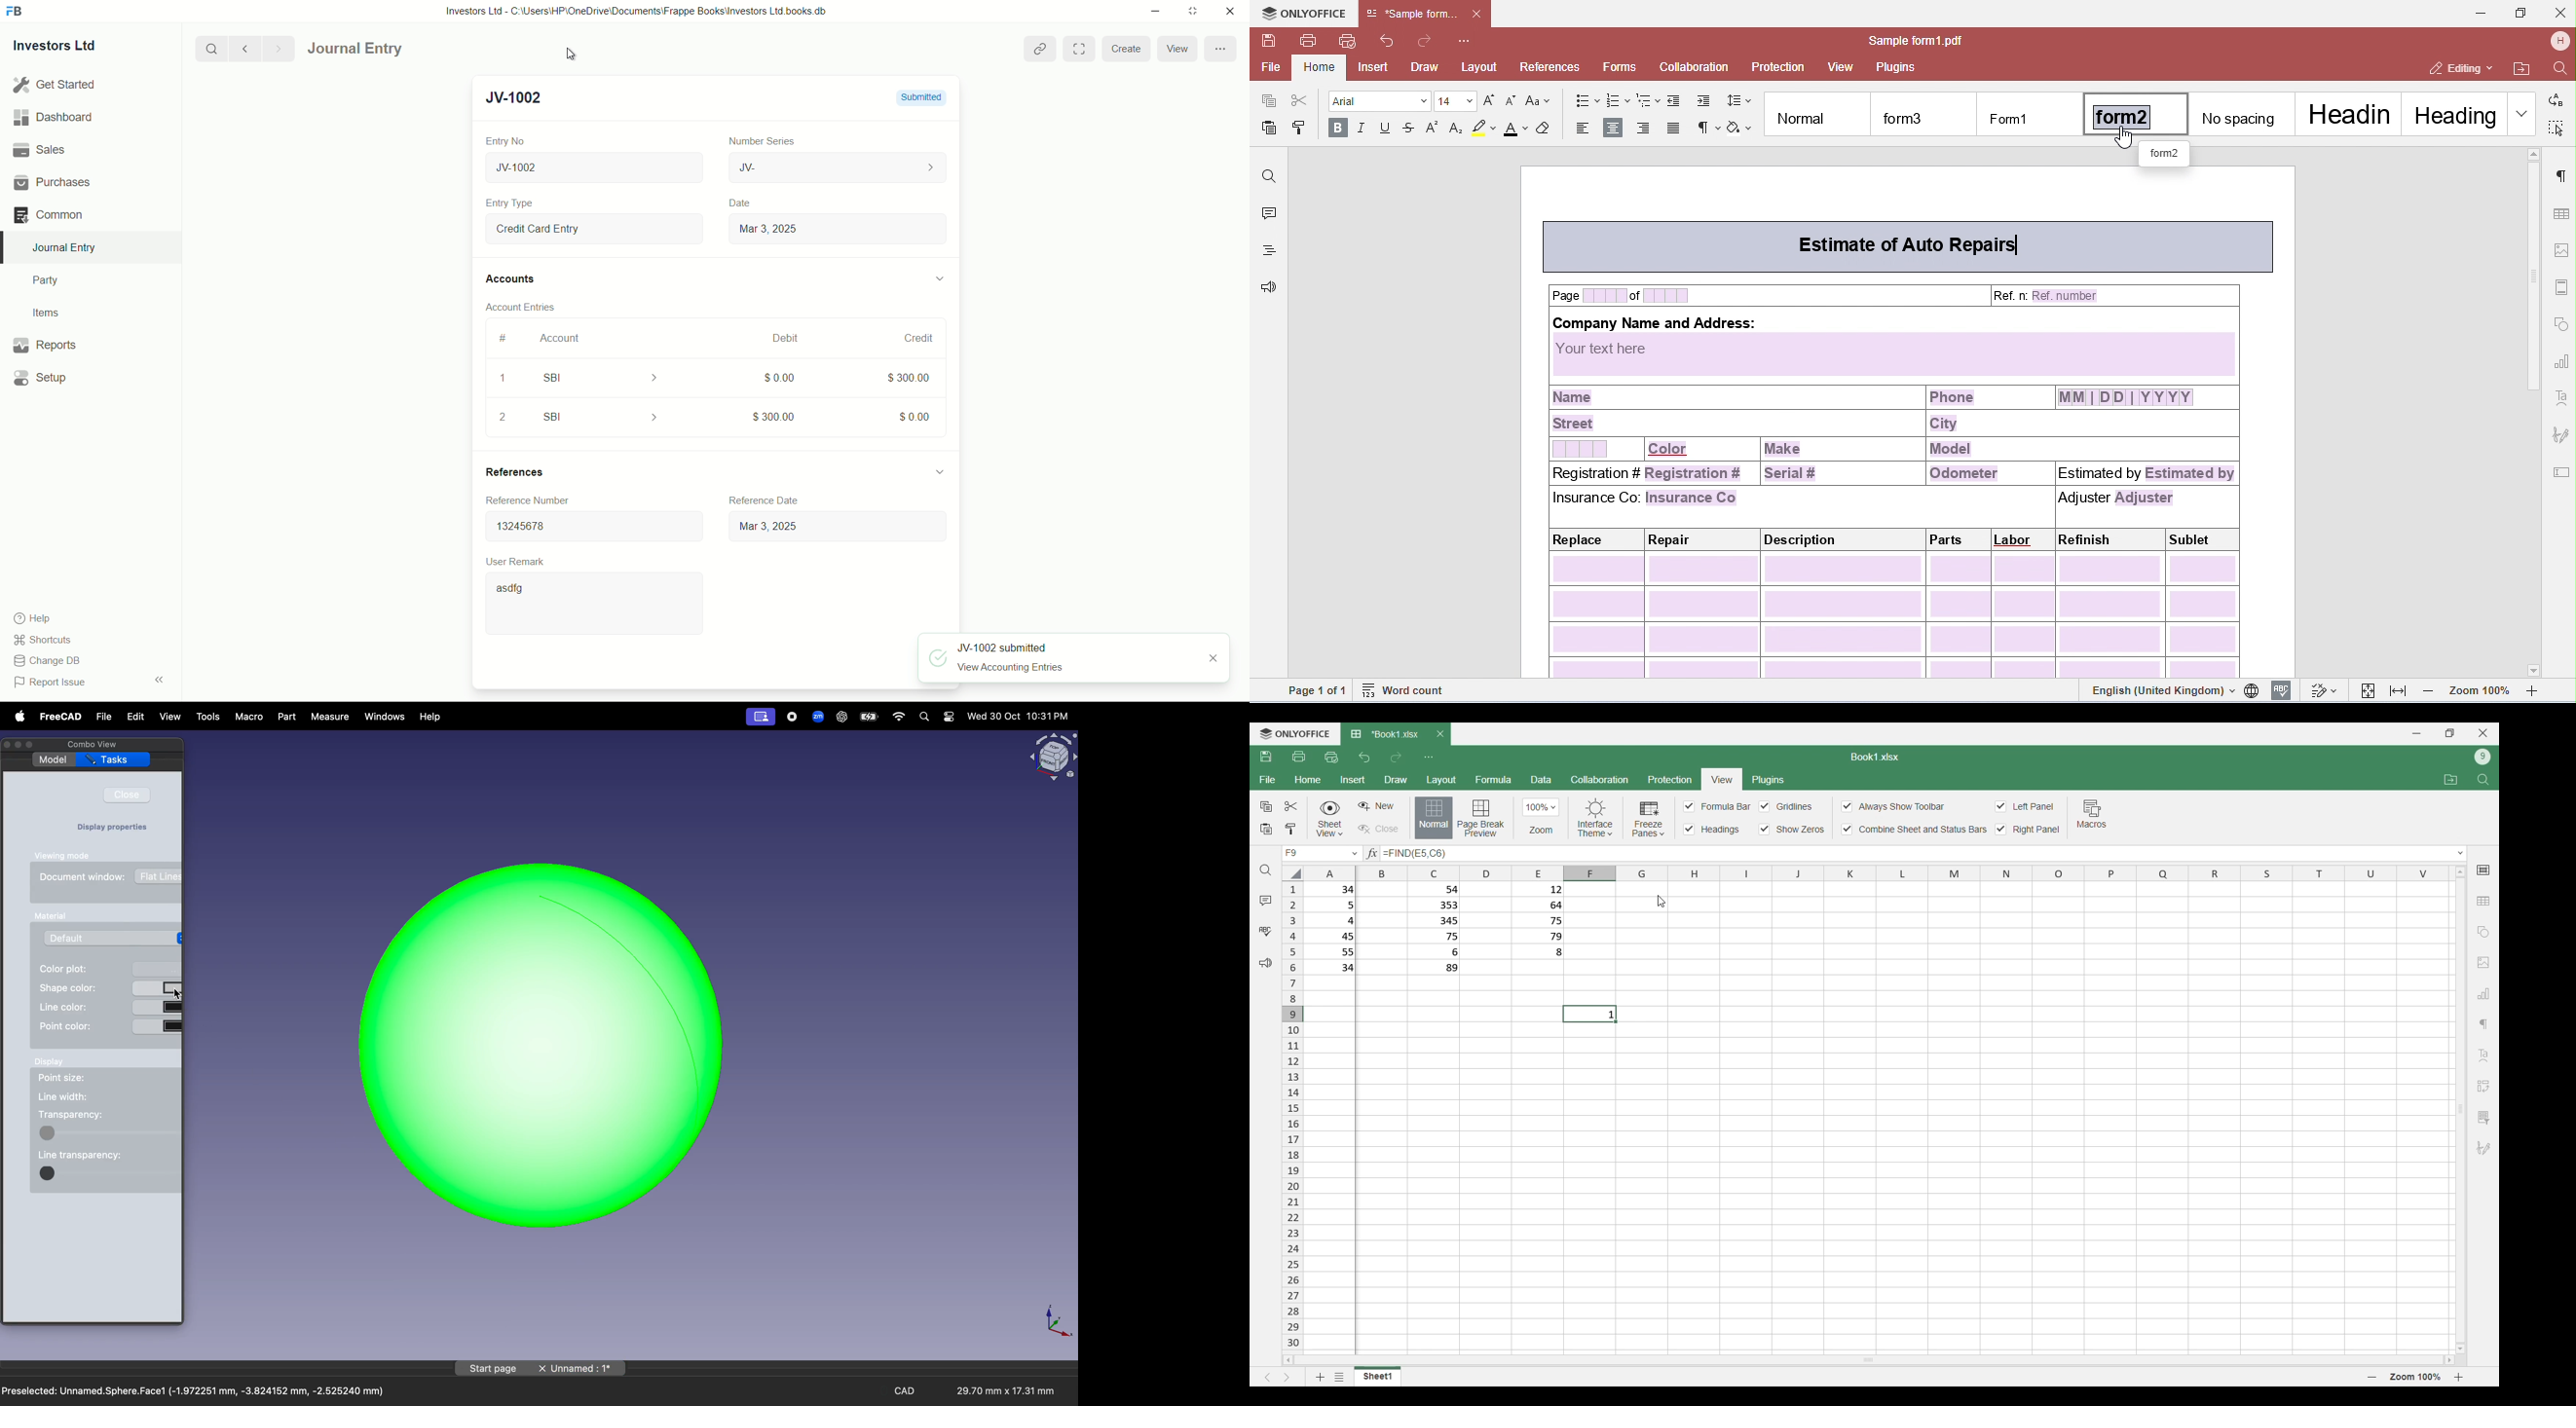  What do you see at coordinates (525, 471) in the screenshot?
I see `References` at bounding box center [525, 471].